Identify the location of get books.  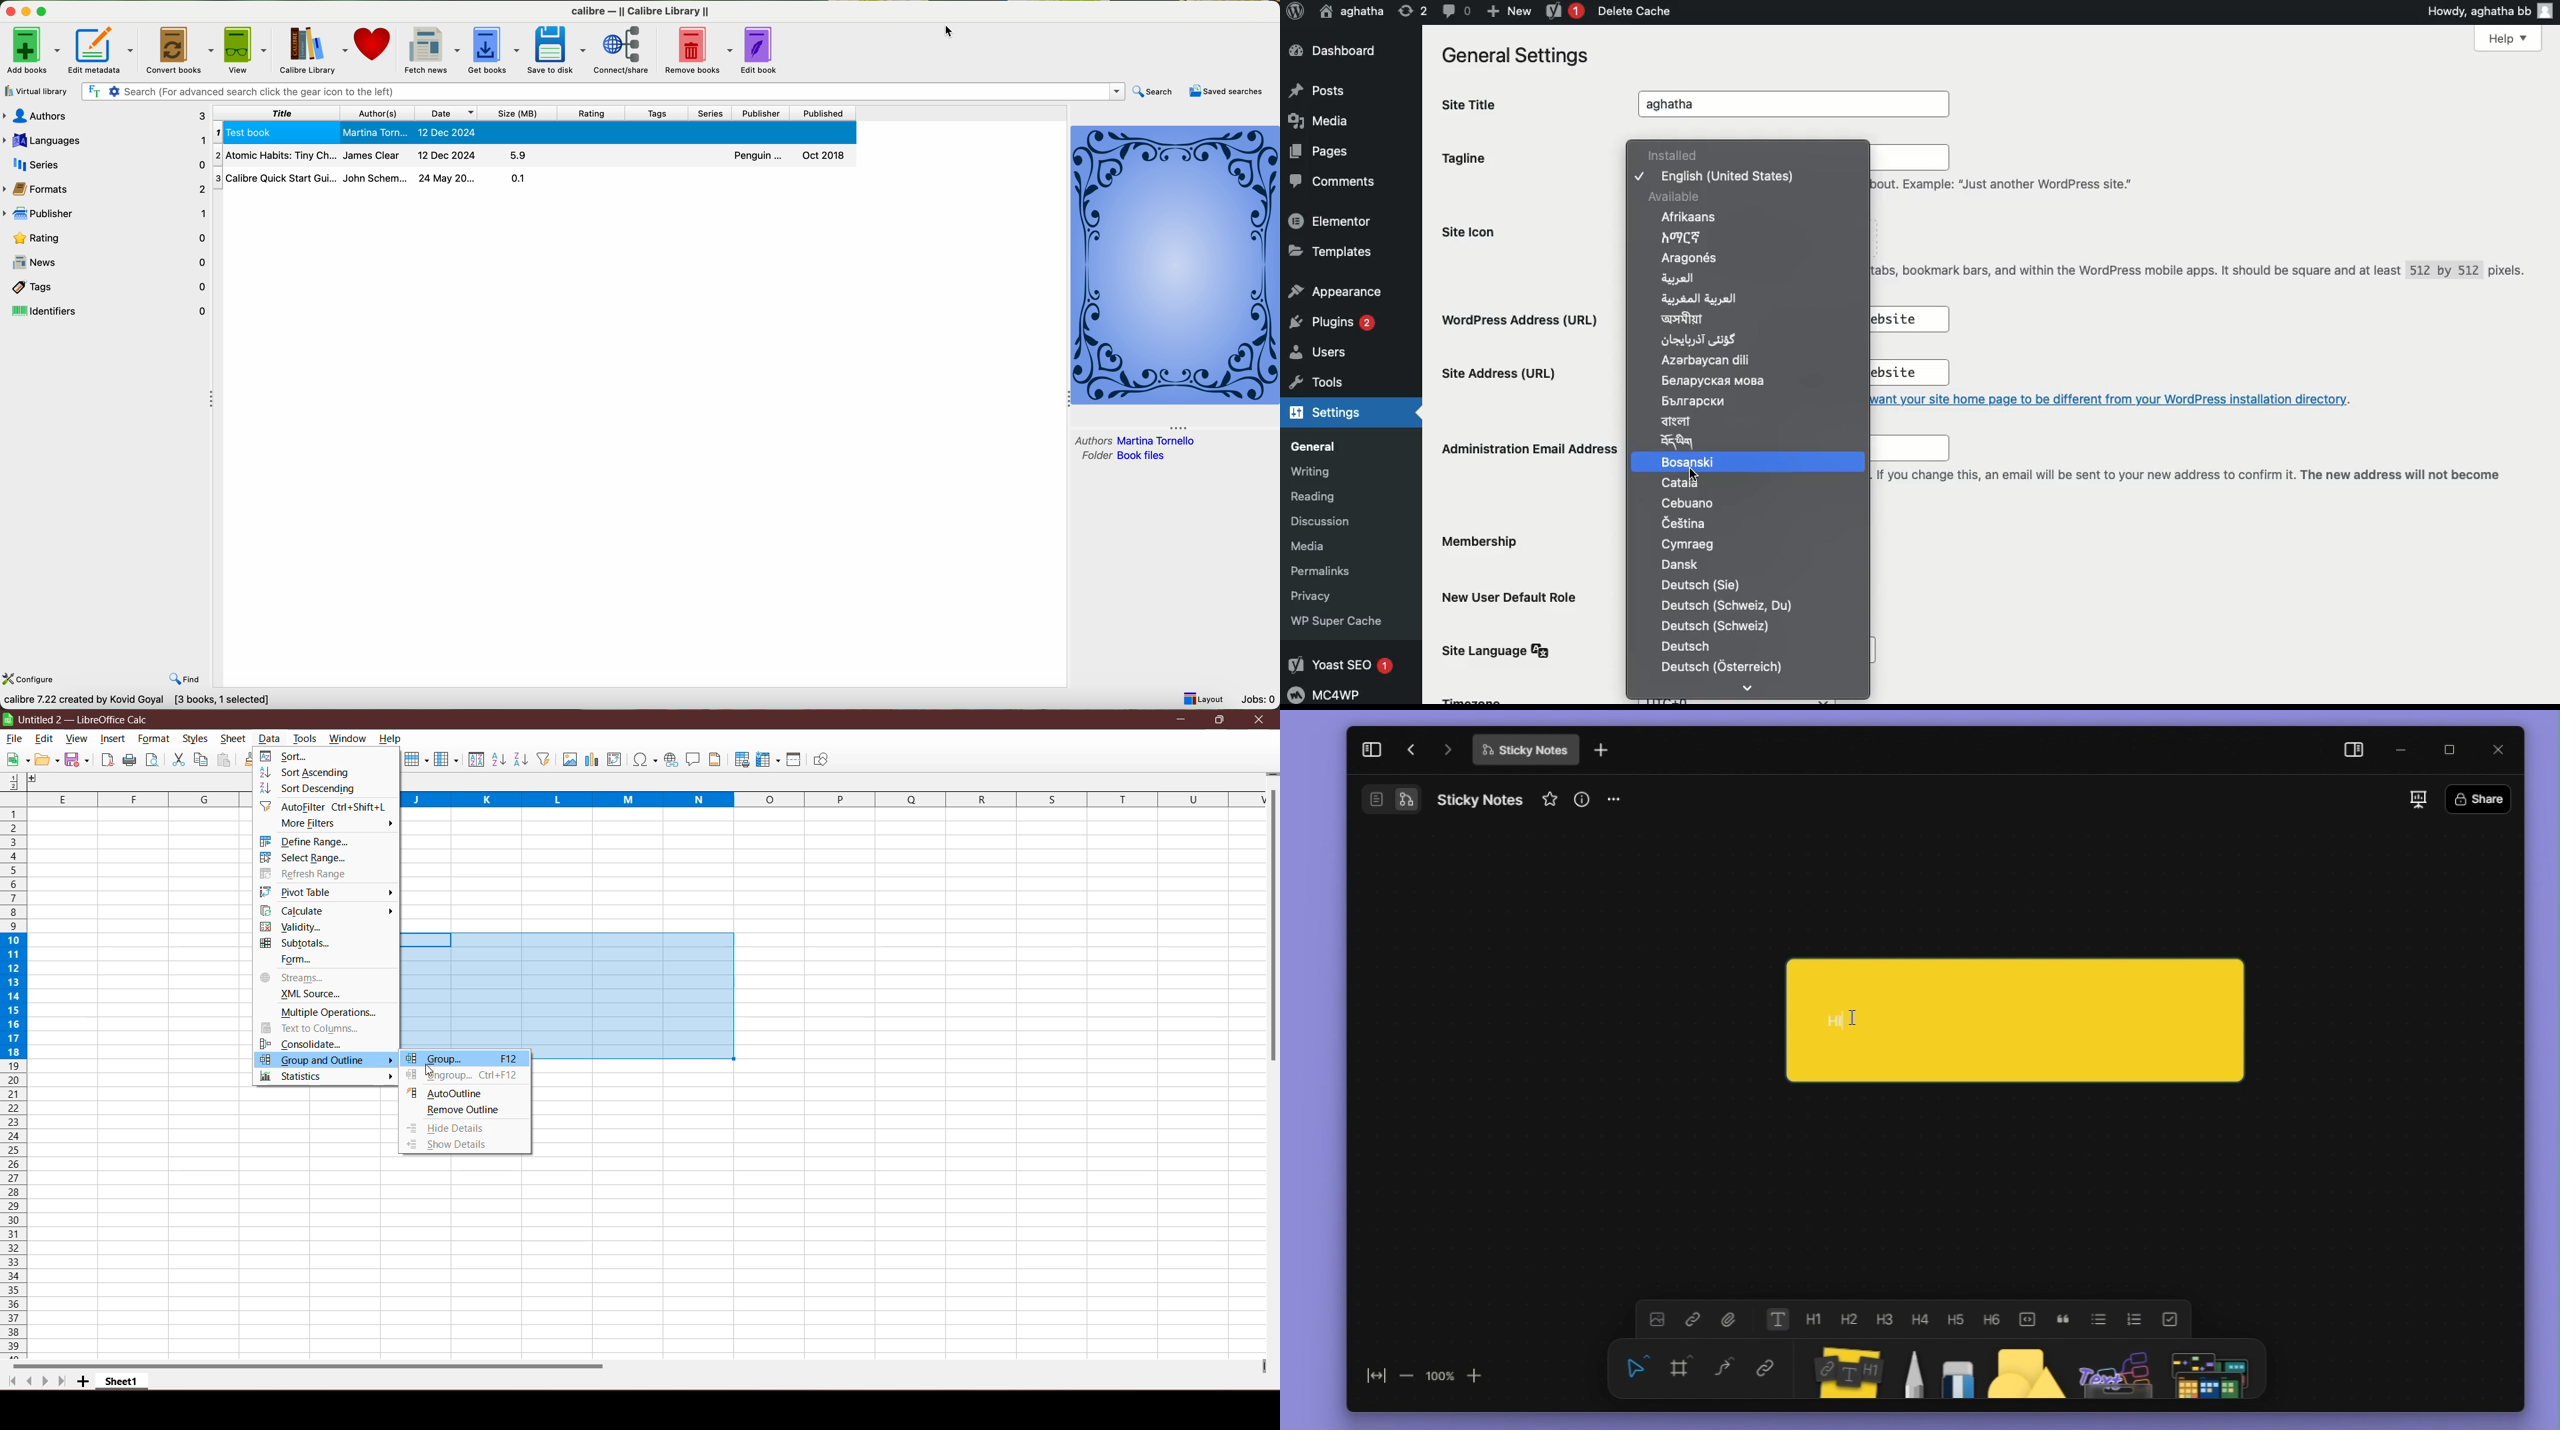
(492, 50).